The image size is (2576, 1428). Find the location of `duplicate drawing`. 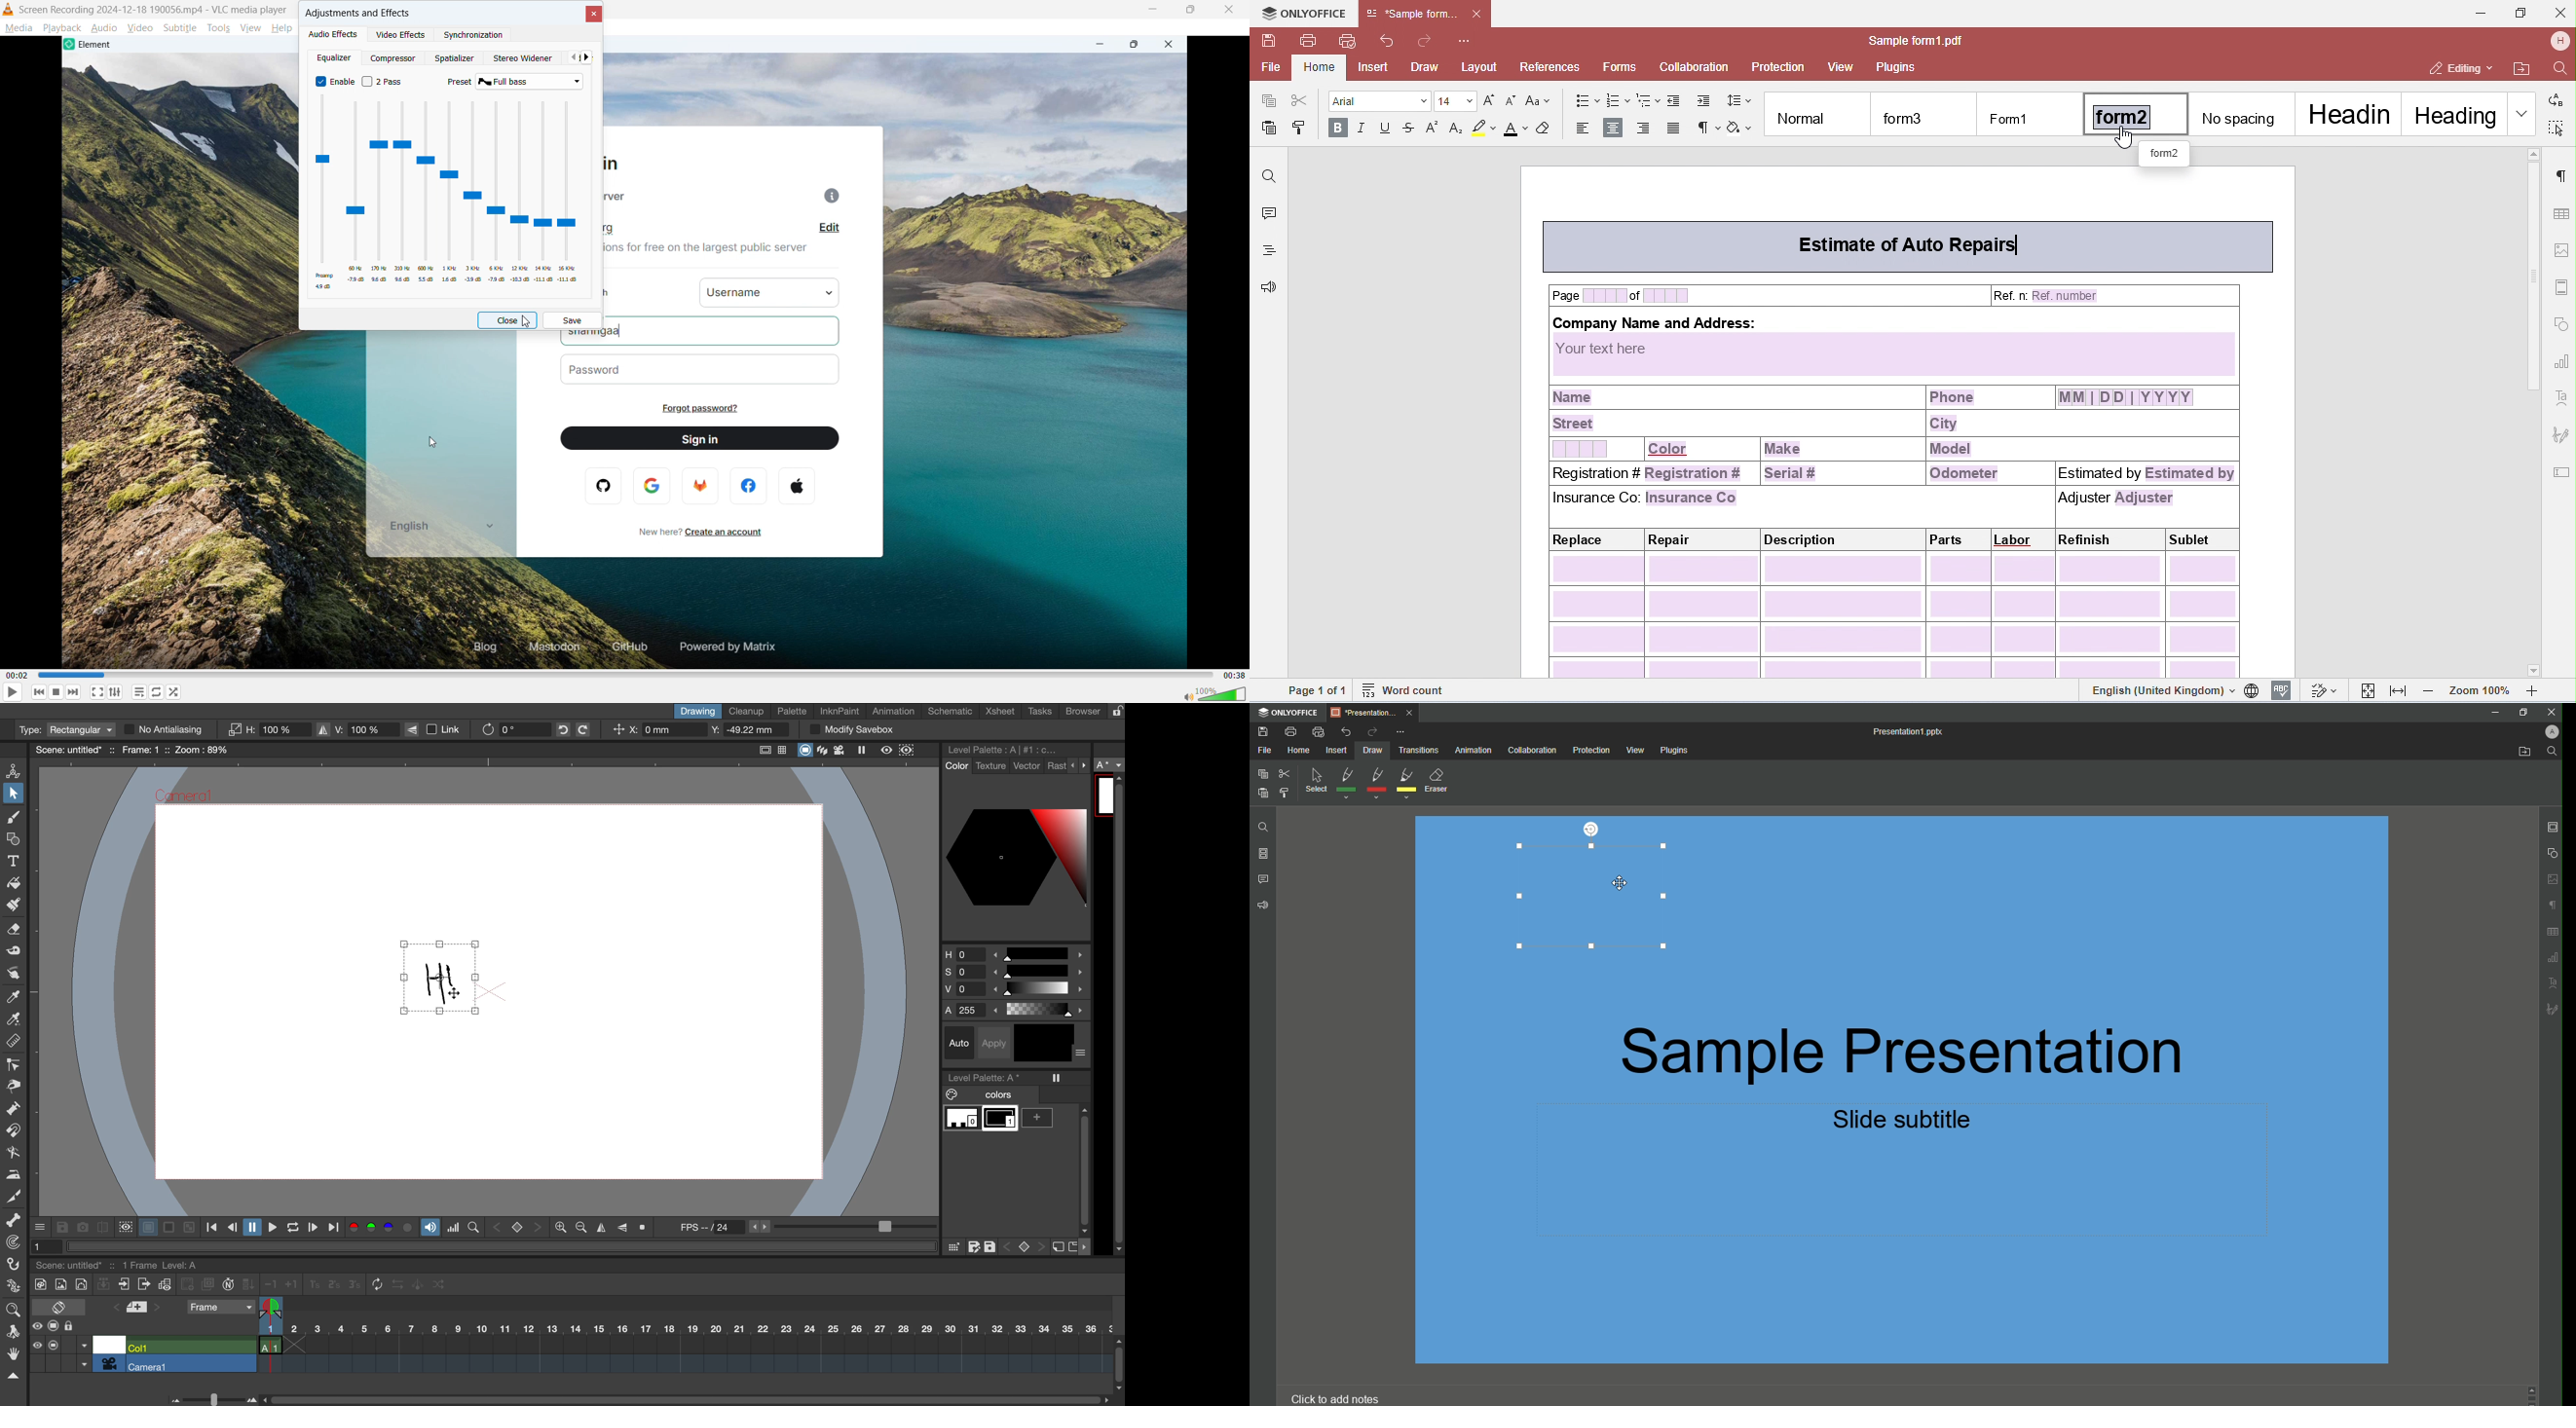

duplicate drawing is located at coordinates (208, 1285).